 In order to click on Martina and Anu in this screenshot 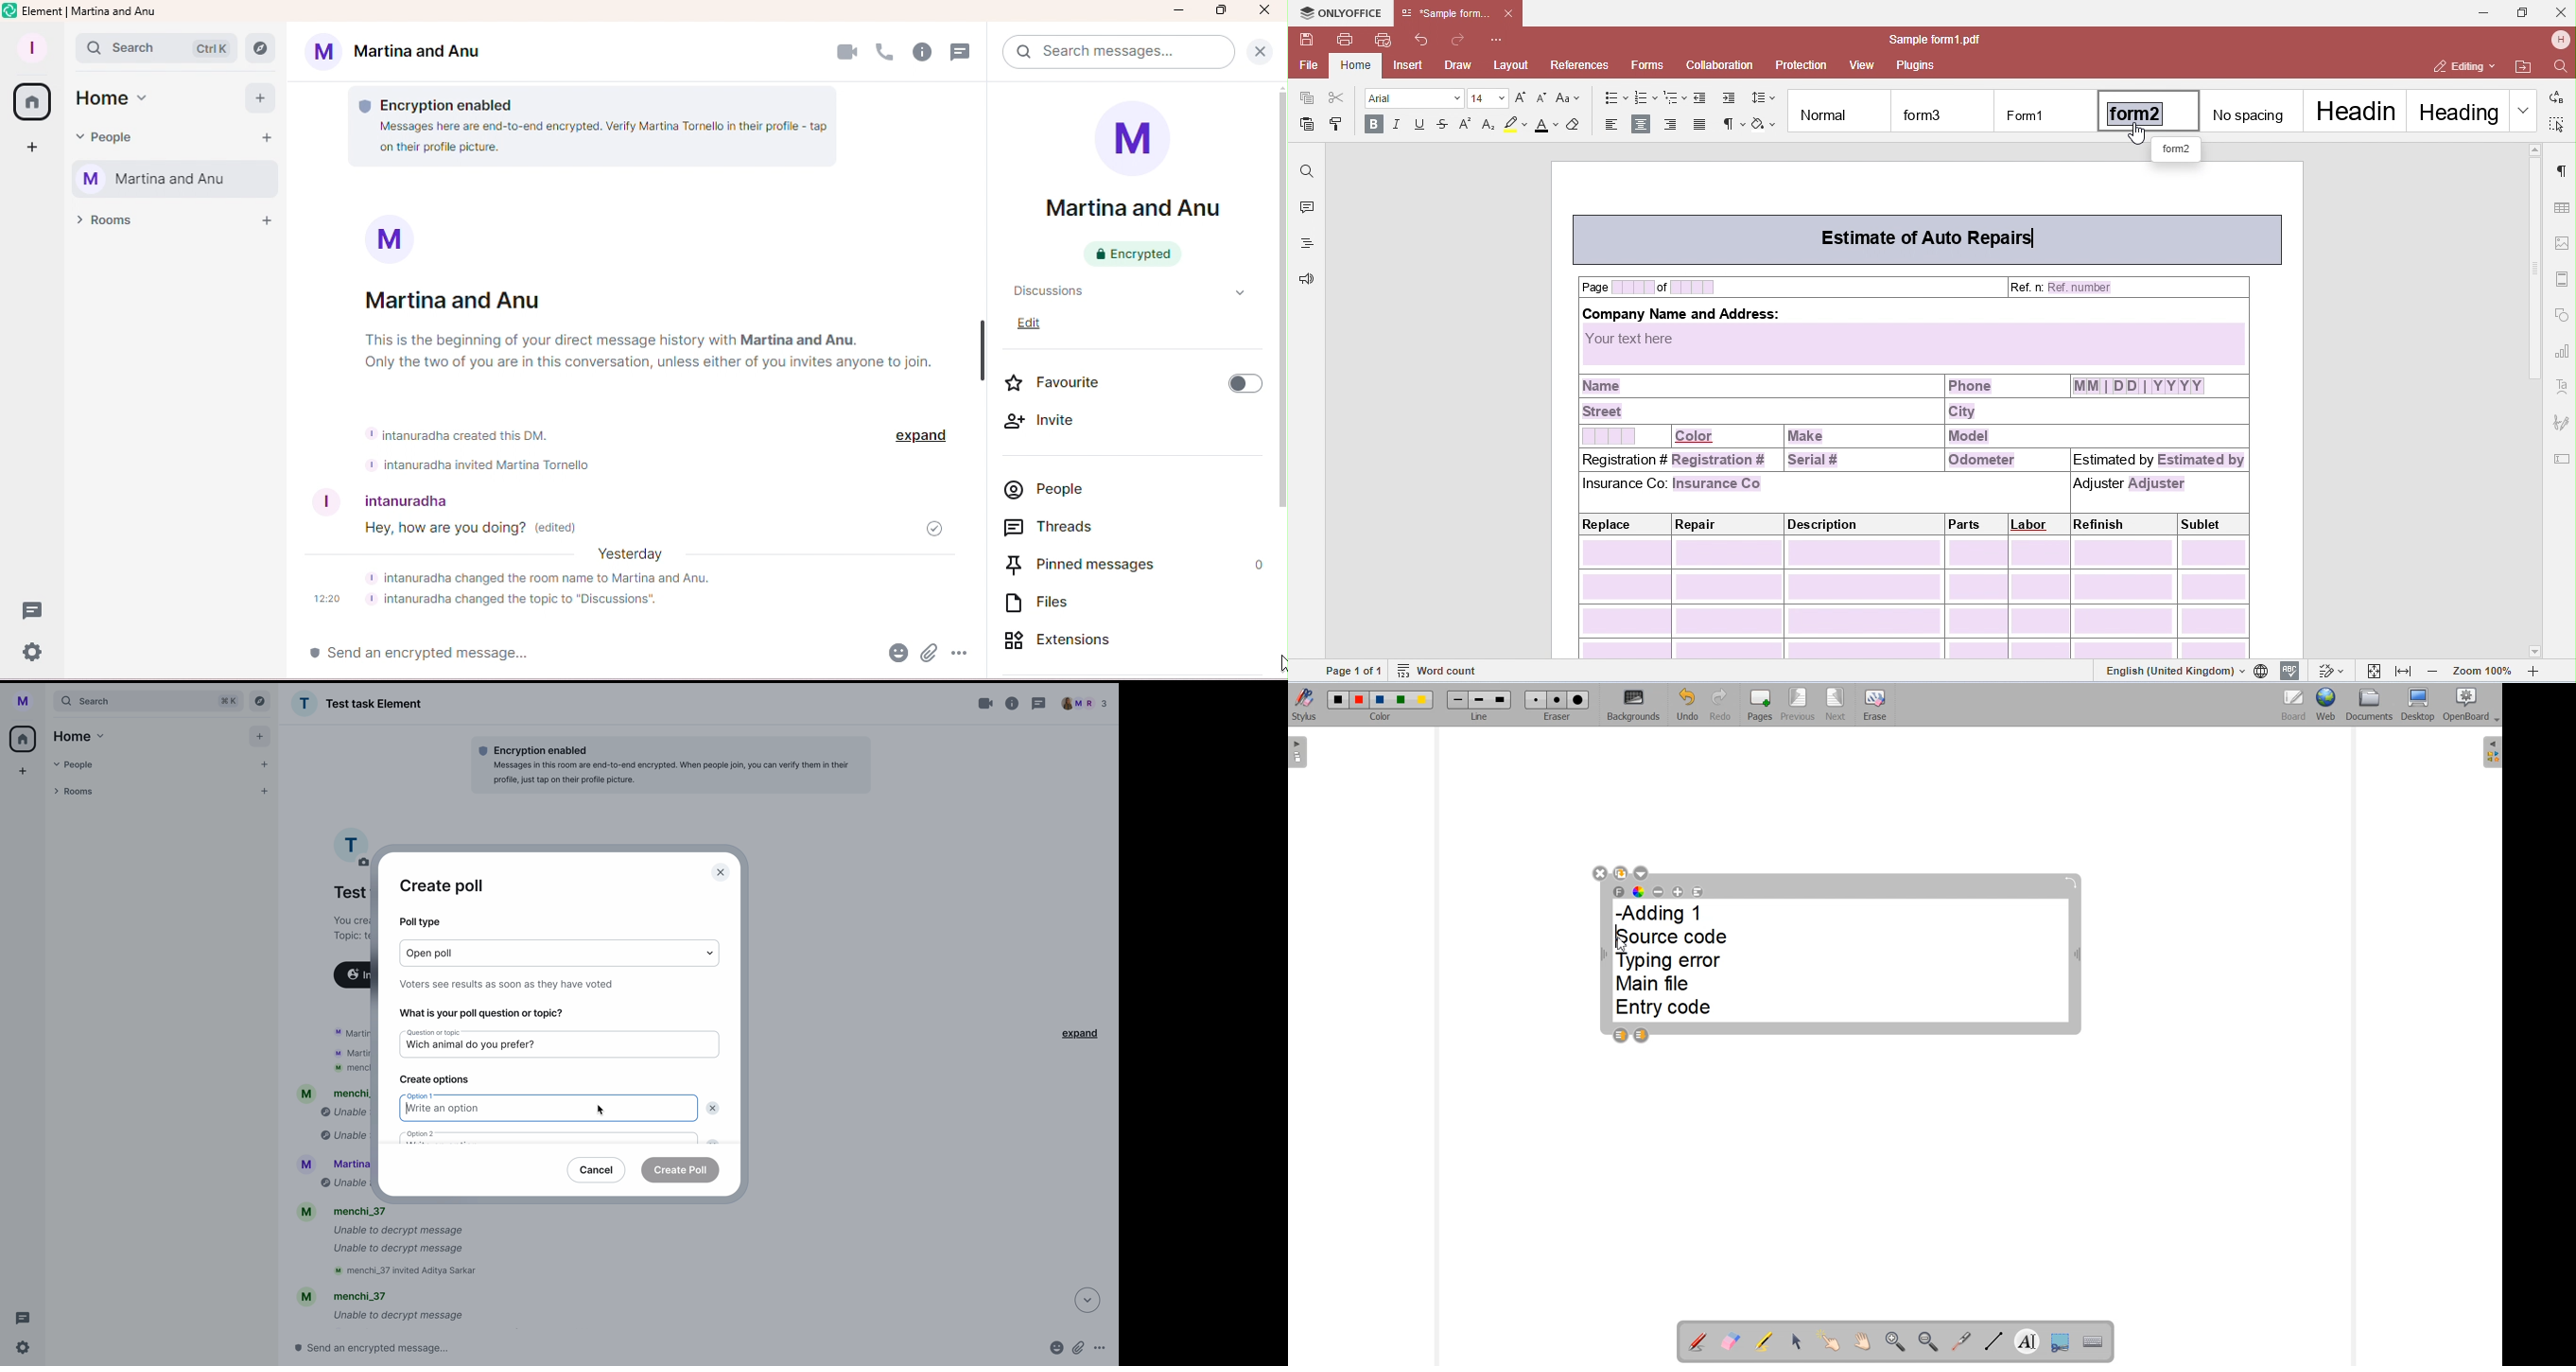, I will do `click(457, 299)`.